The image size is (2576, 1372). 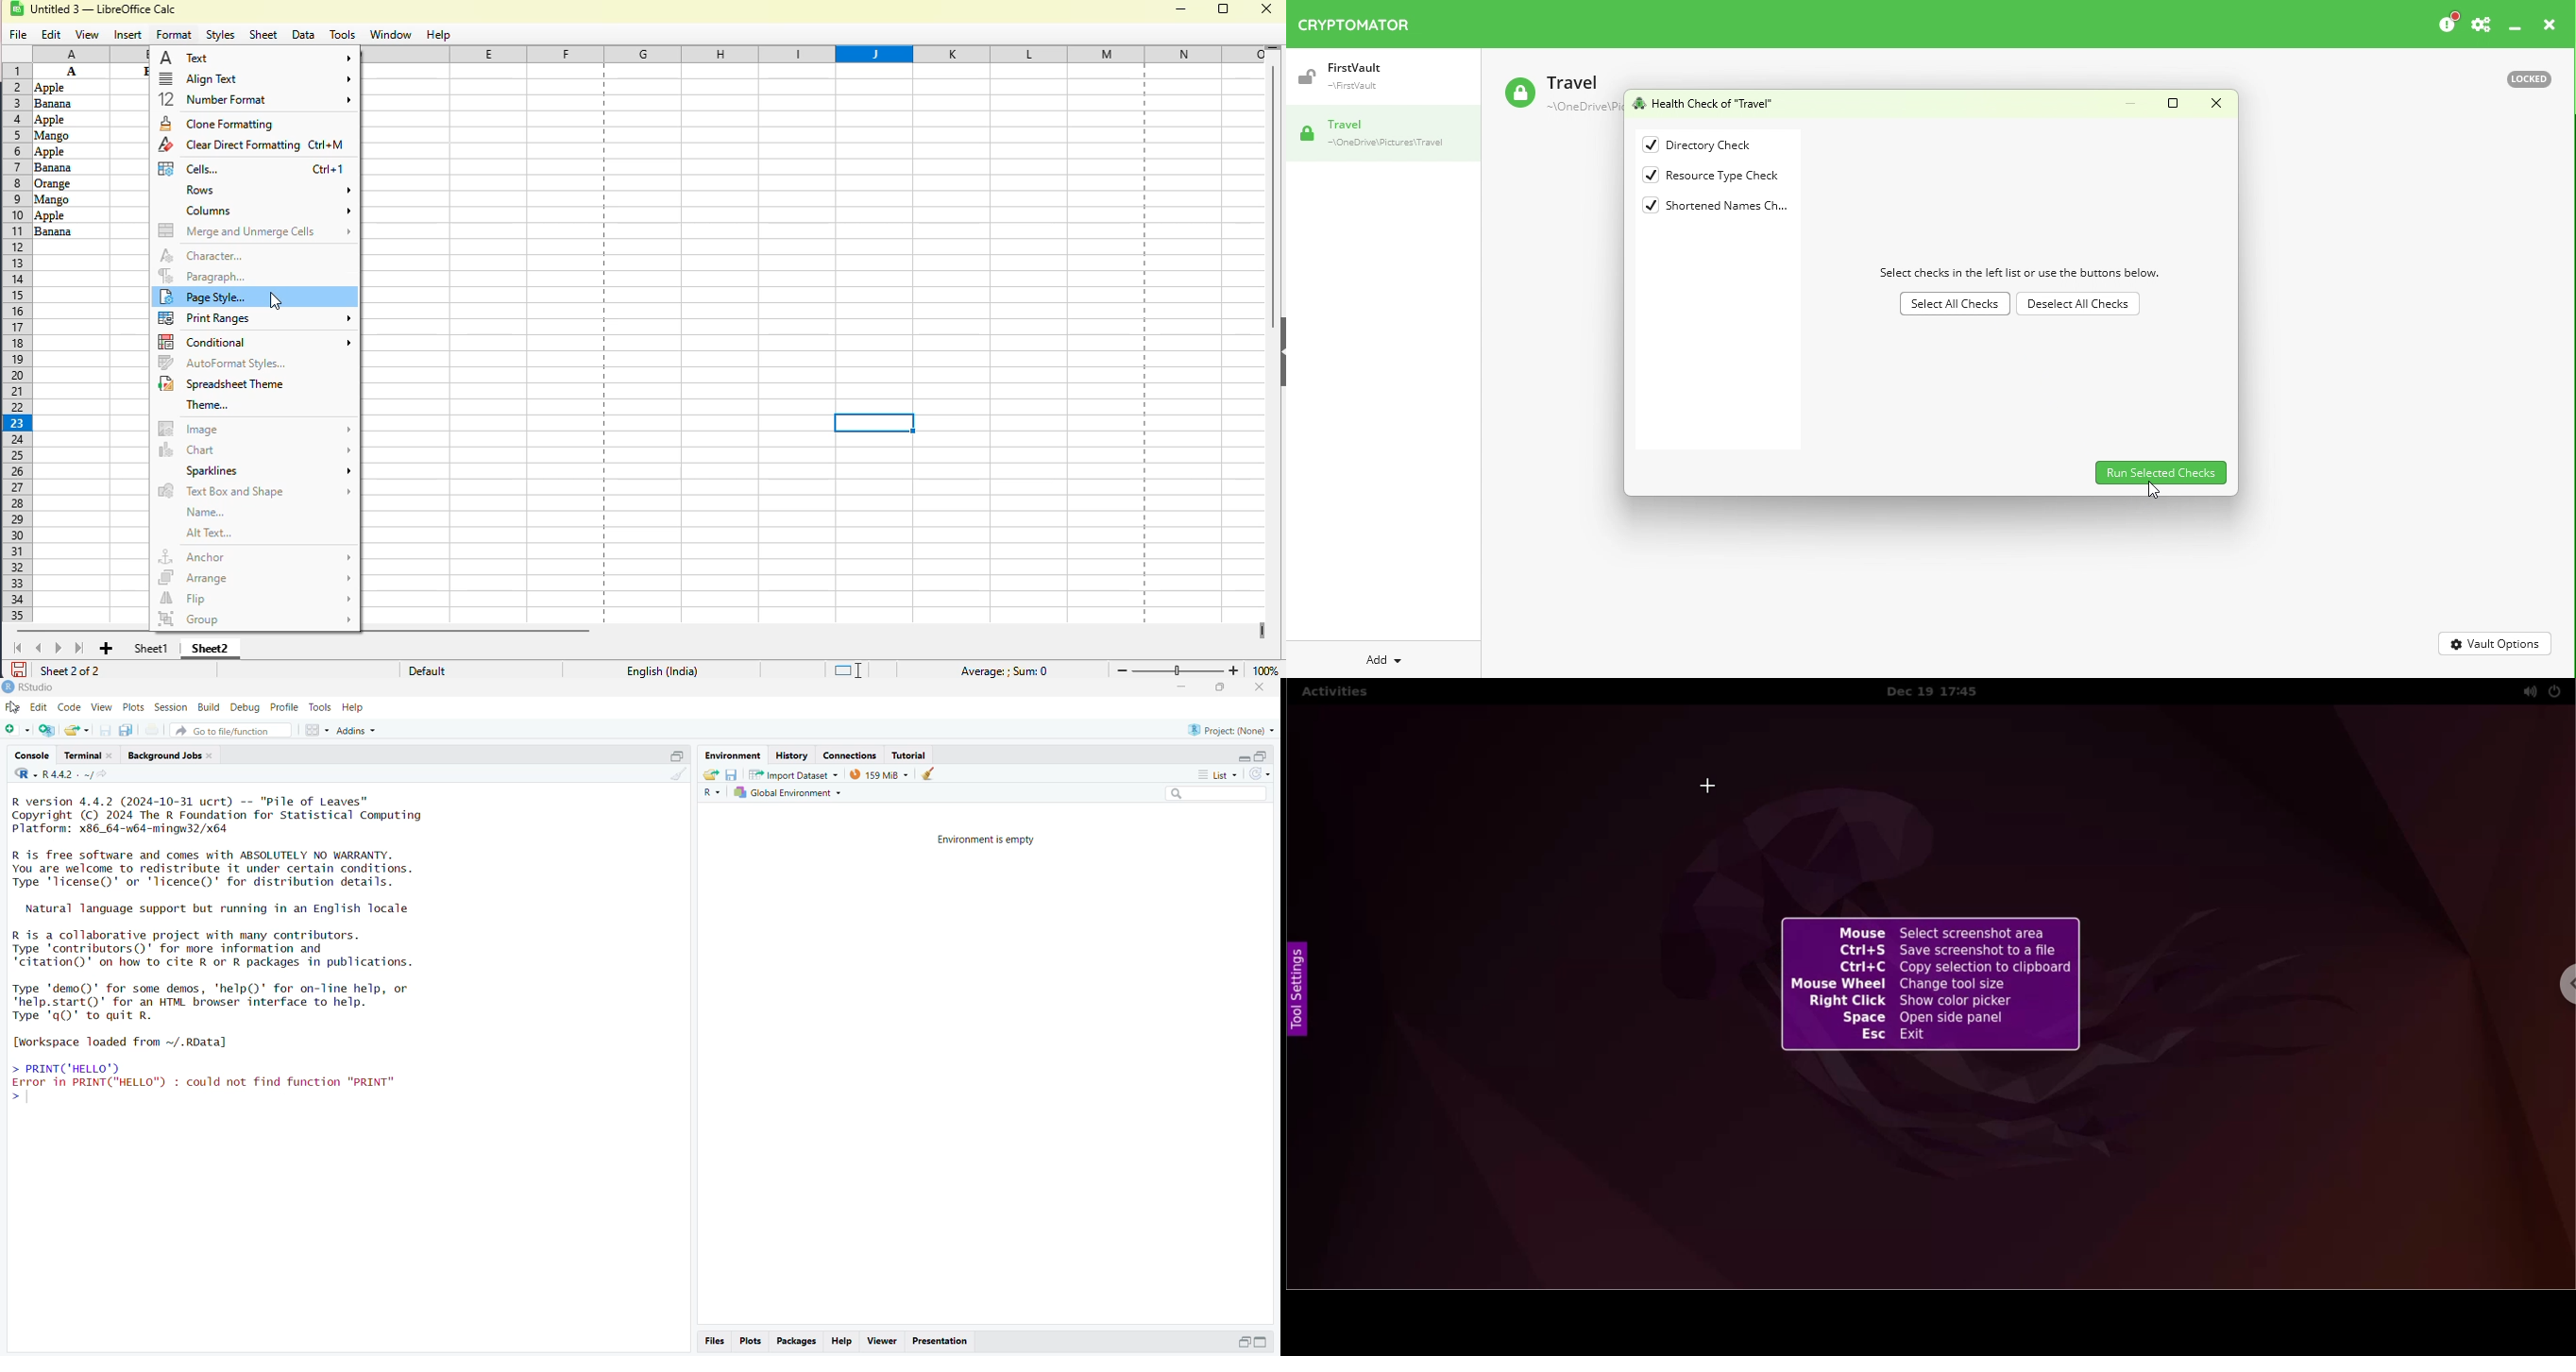 I want to click on view, so click(x=102, y=707).